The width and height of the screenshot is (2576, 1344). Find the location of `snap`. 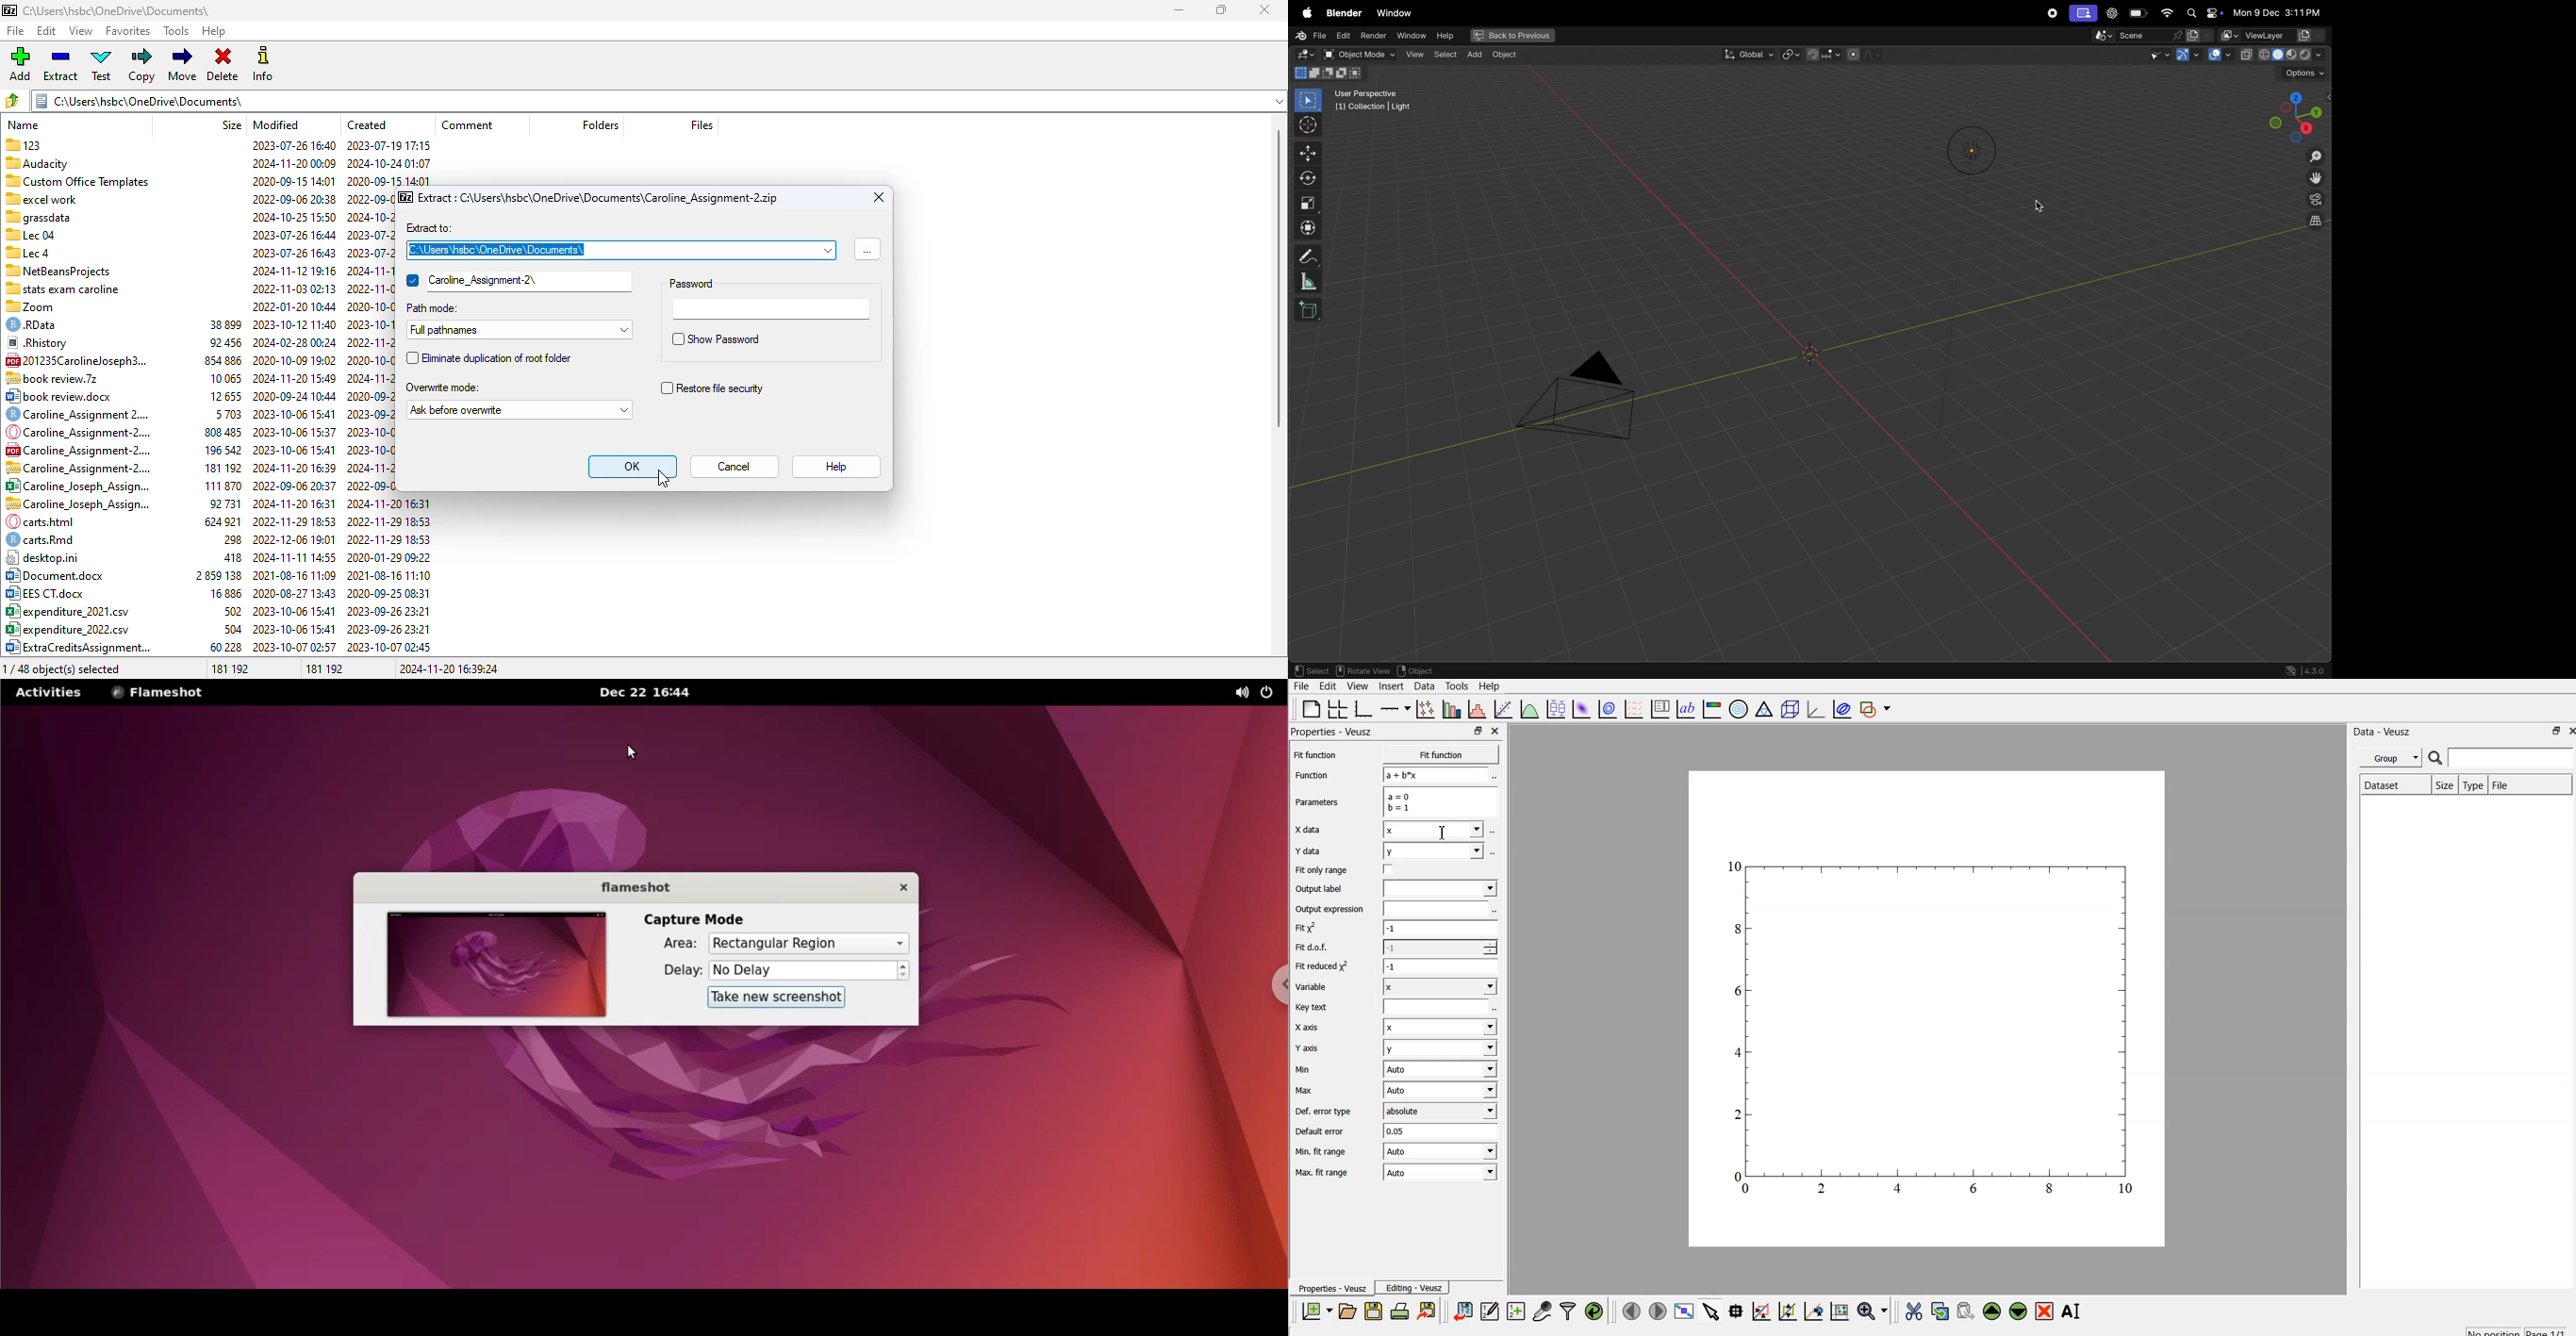

snap is located at coordinates (1825, 54).